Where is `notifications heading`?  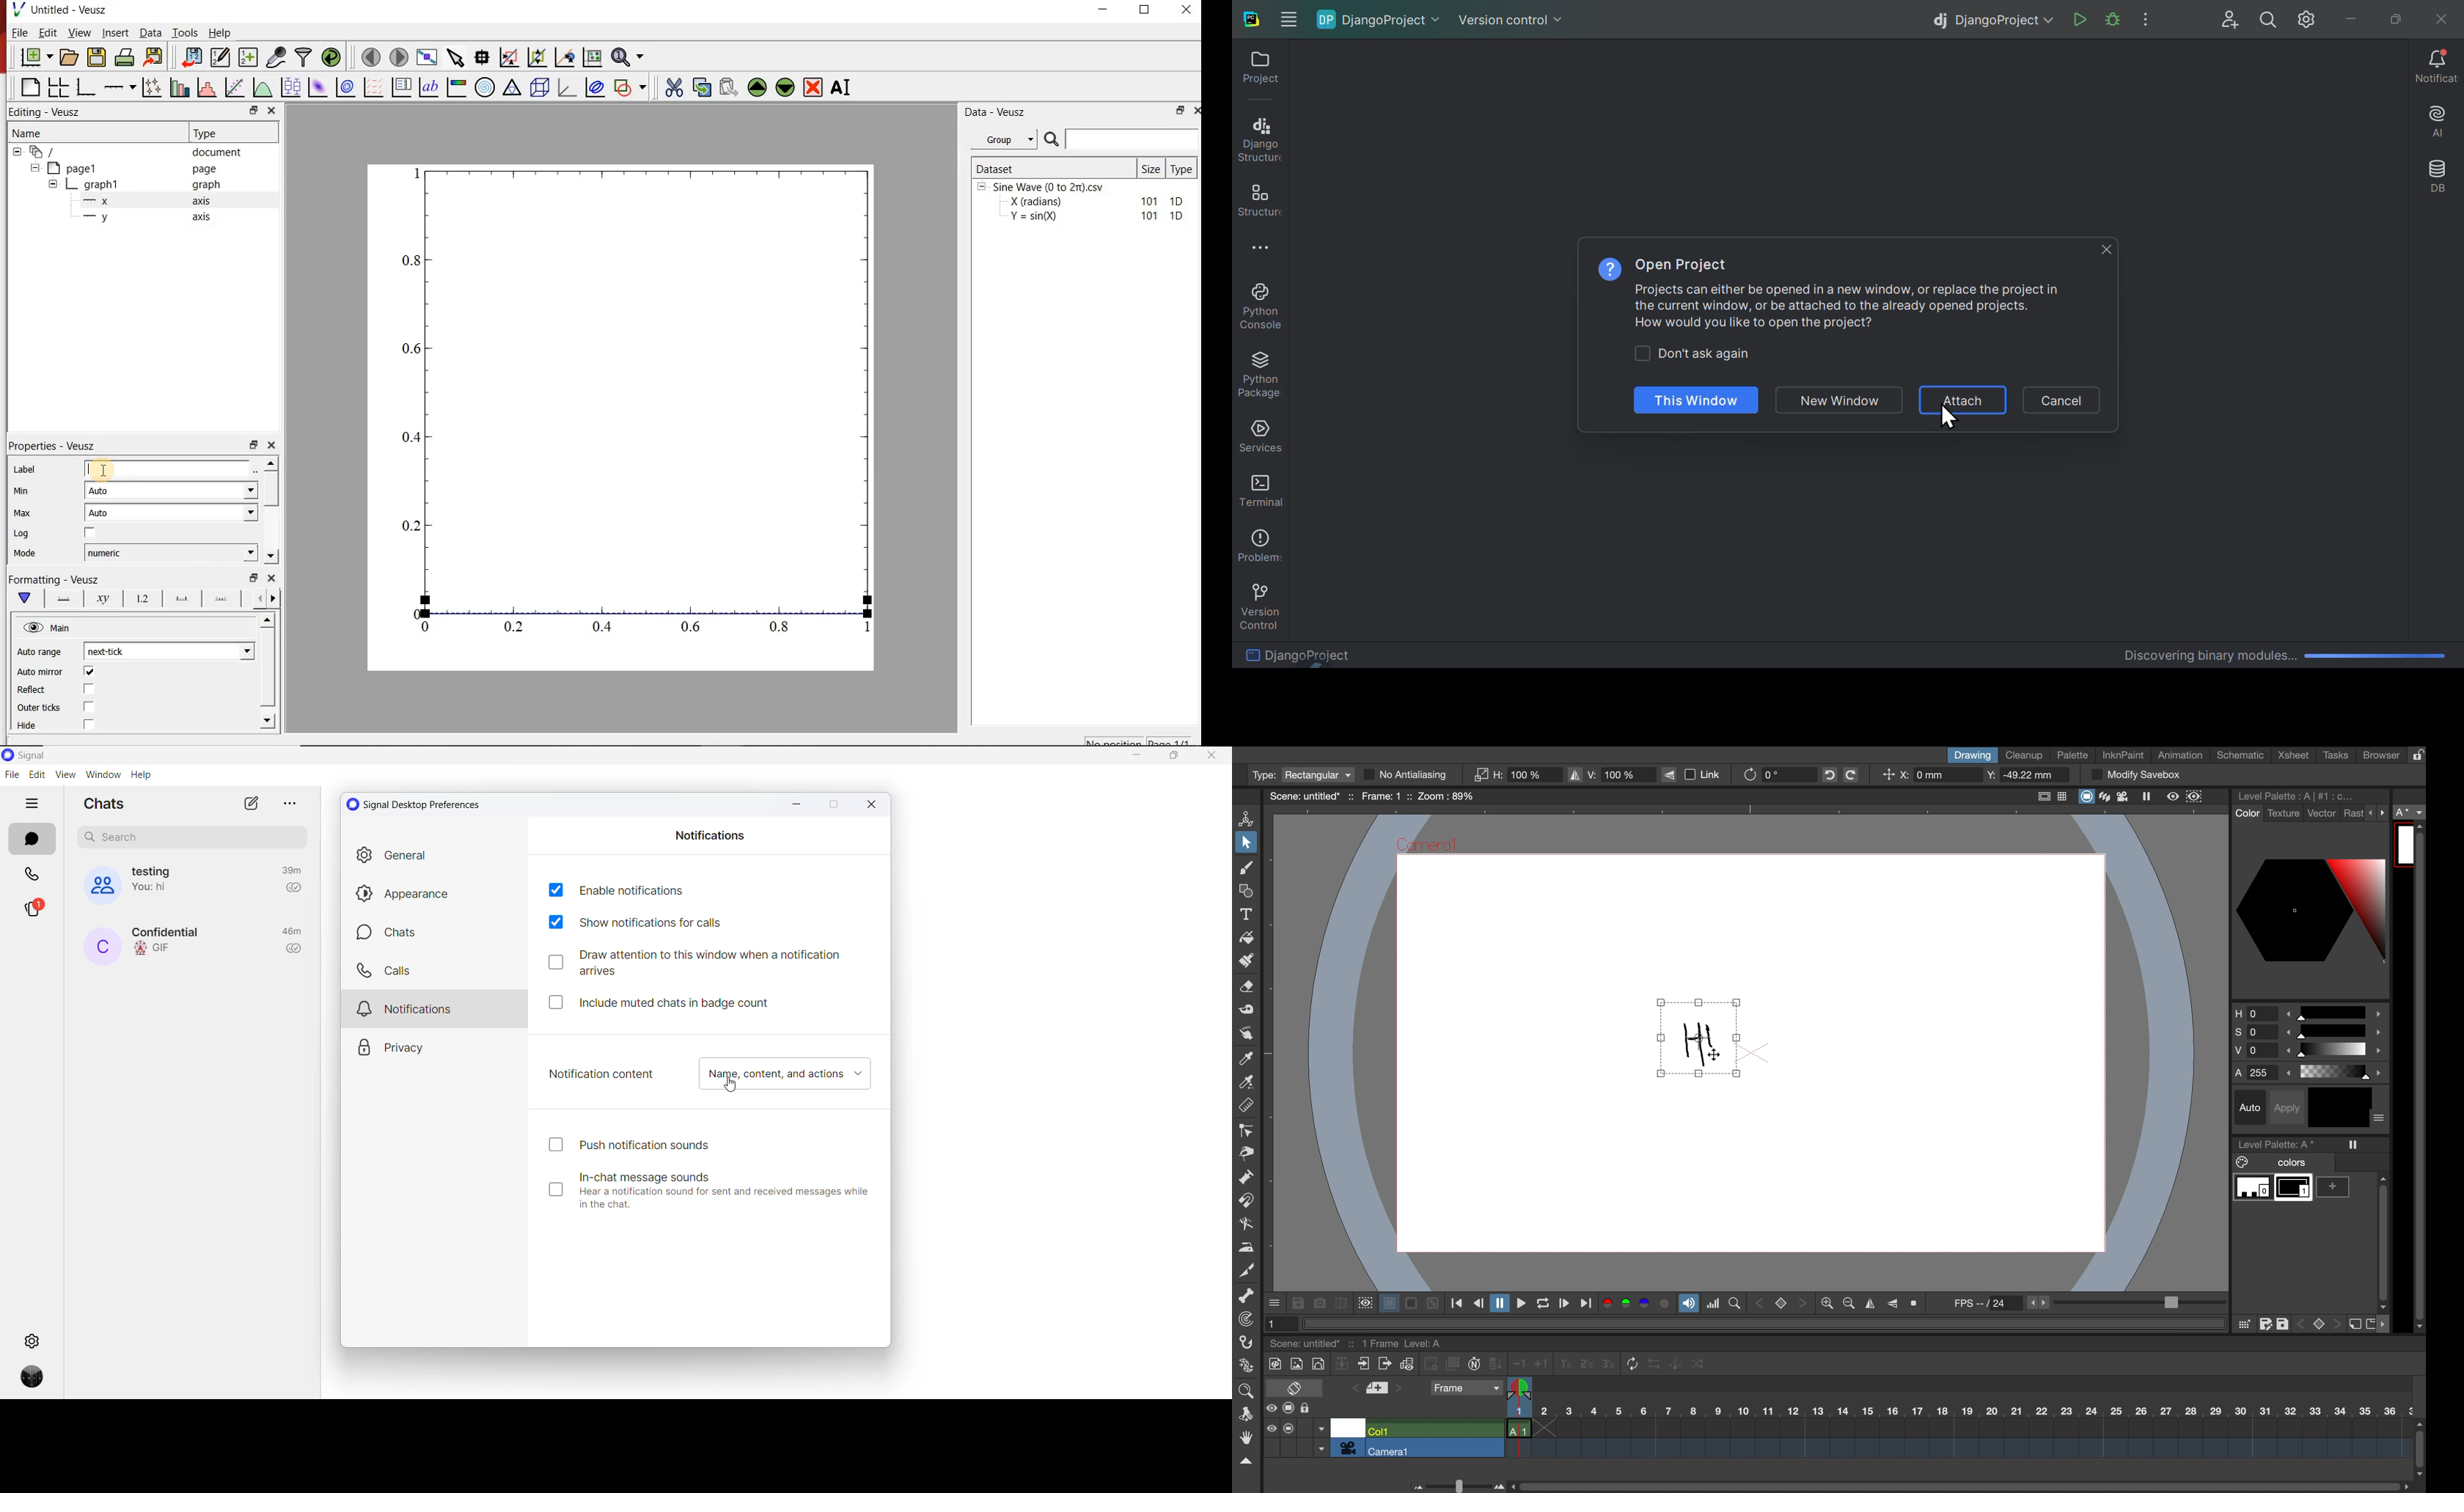 notifications heading is located at coordinates (711, 834).